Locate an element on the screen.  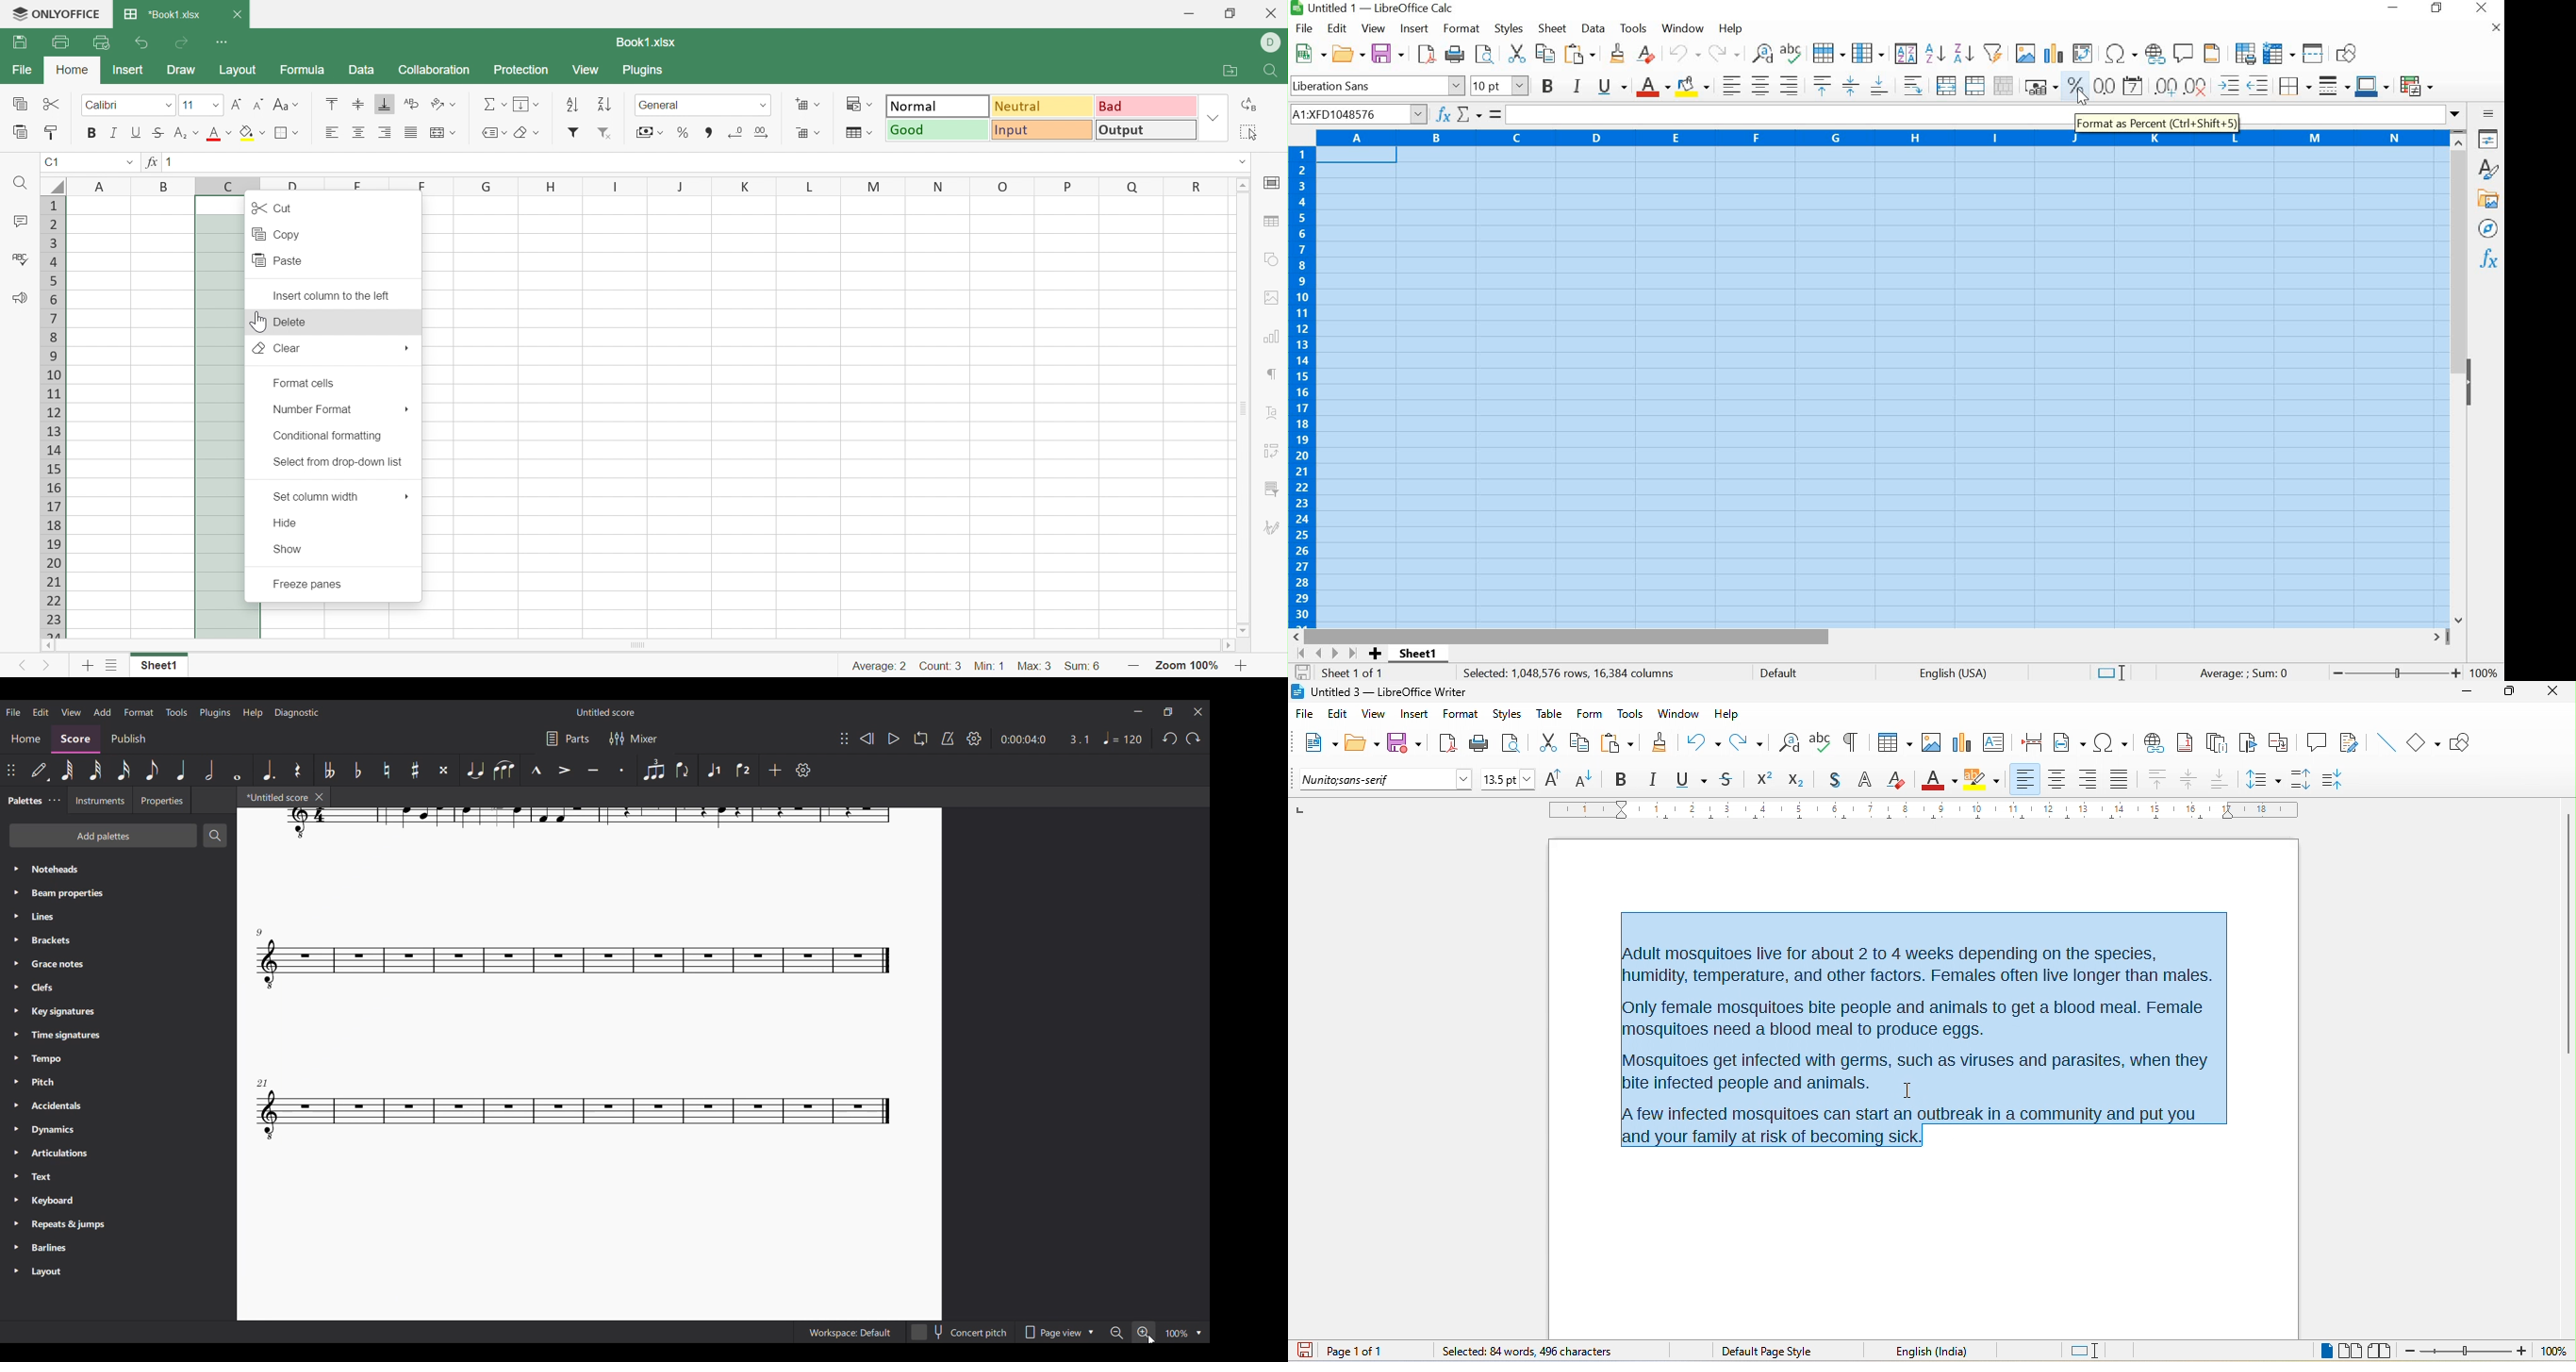
Clear is located at coordinates (522, 133).